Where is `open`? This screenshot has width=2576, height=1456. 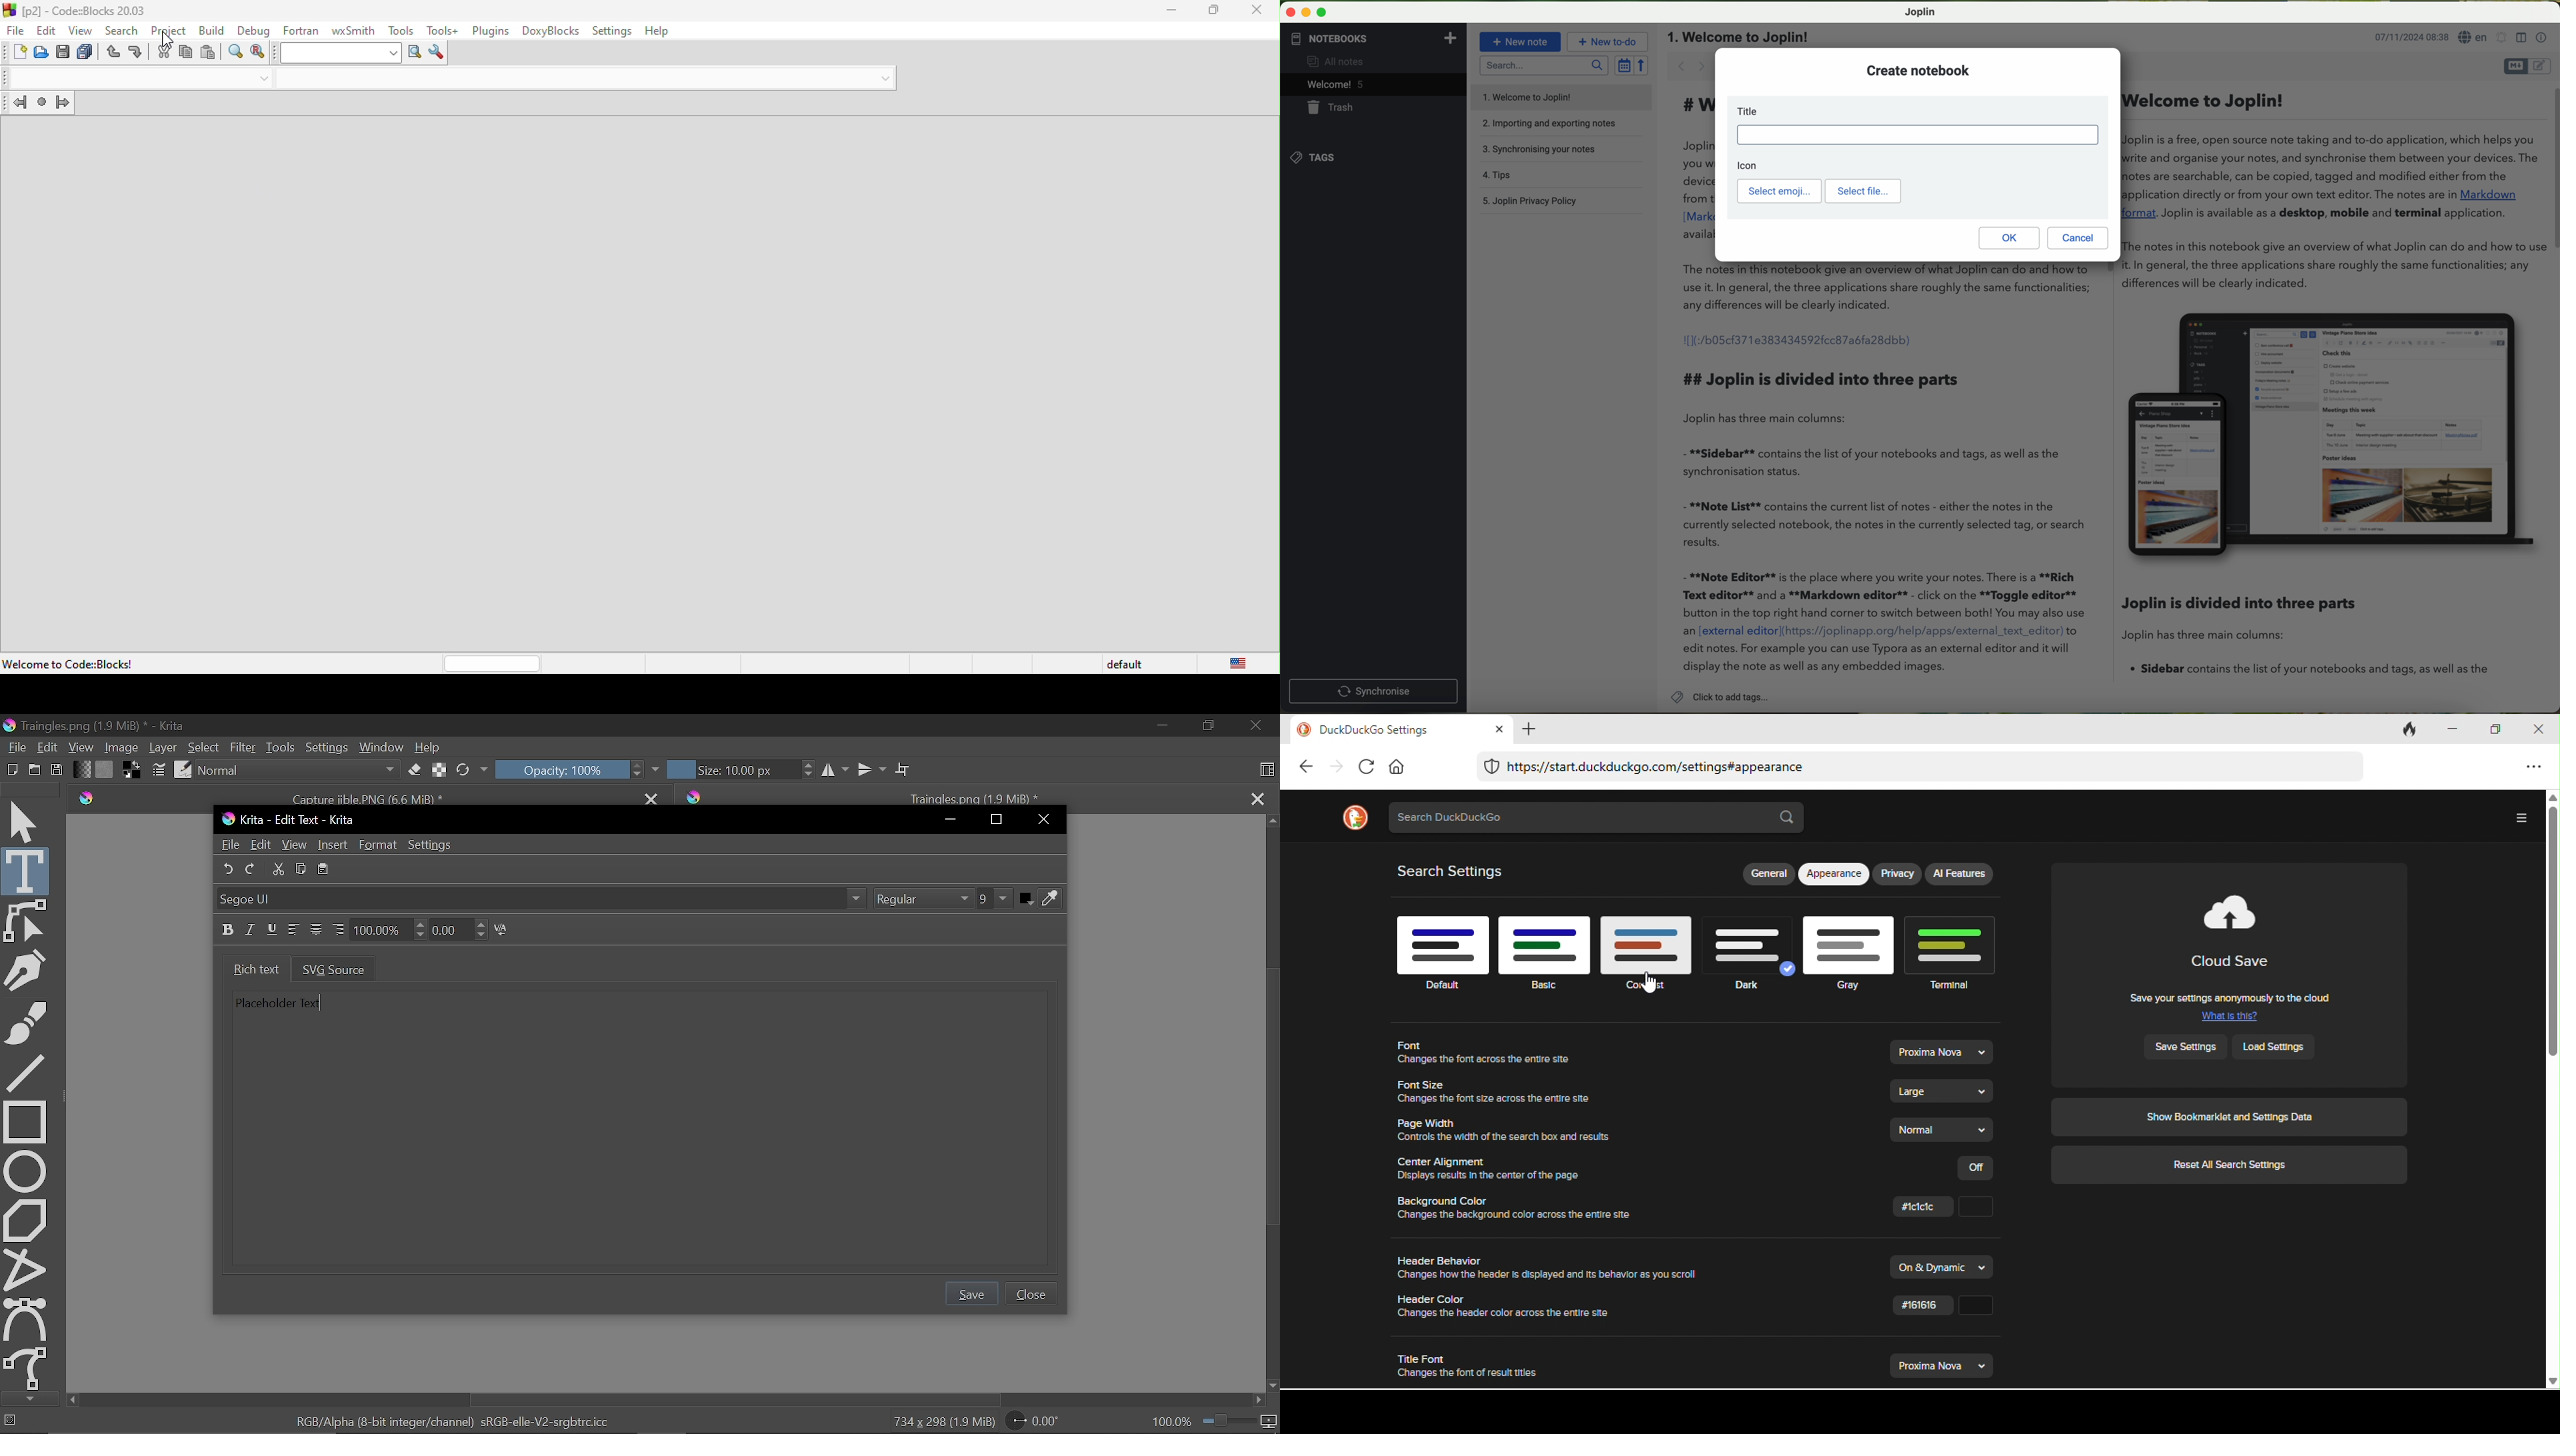
open is located at coordinates (43, 53).